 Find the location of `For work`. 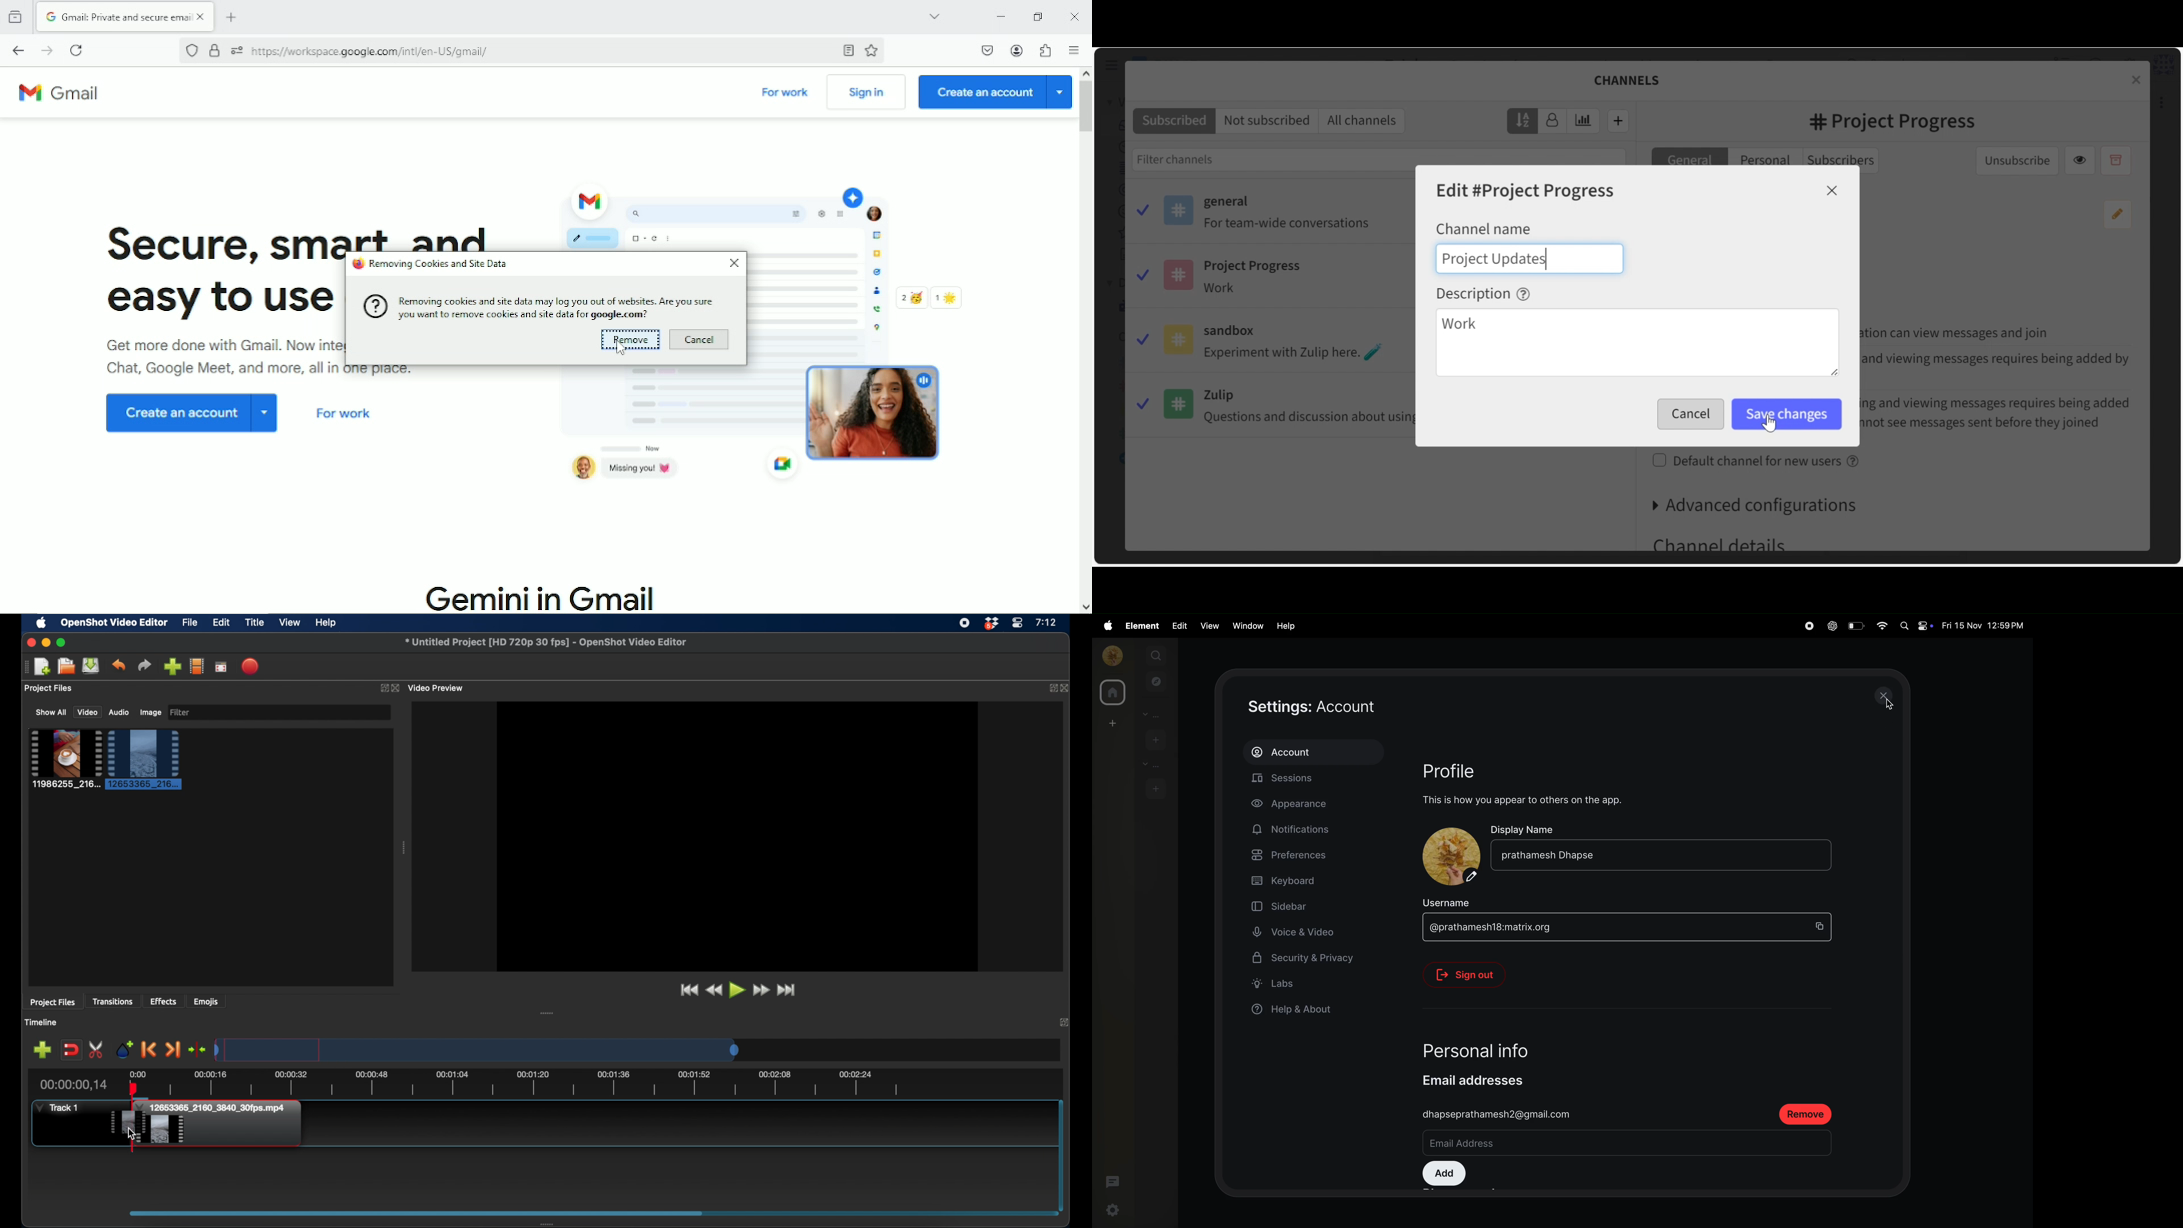

For work is located at coordinates (786, 94).